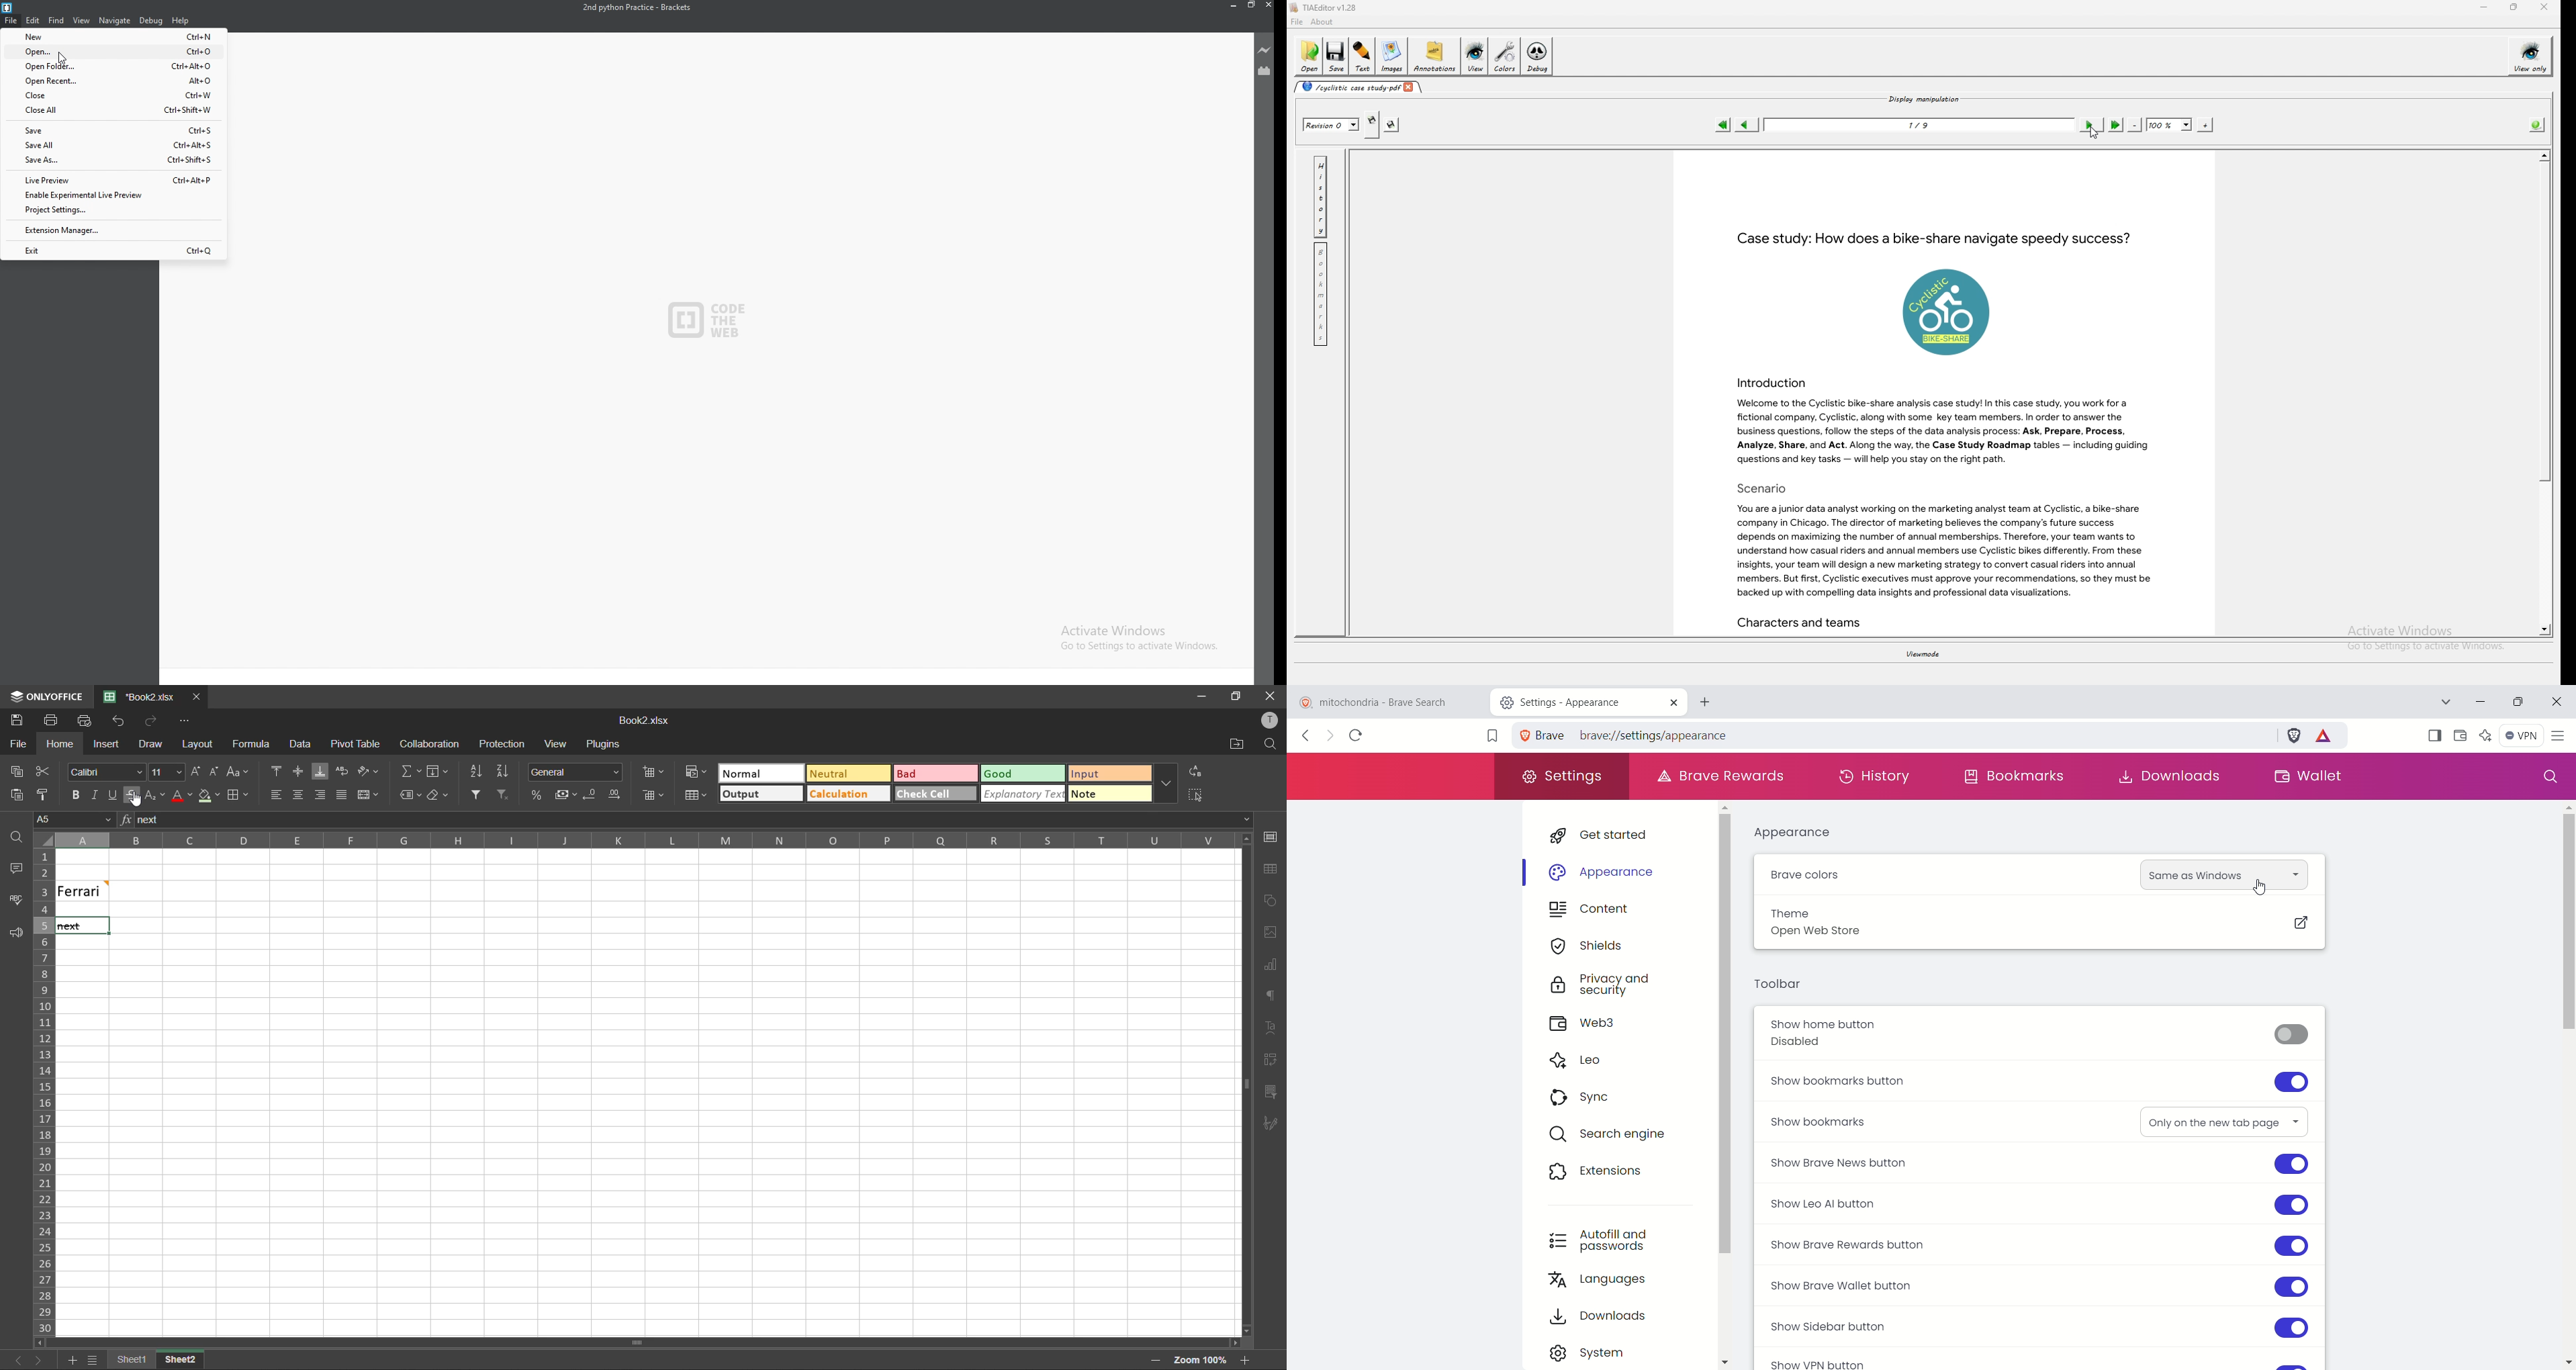 The image size is (2576, 1372). I want to click on named ranges, so click(410, 795).